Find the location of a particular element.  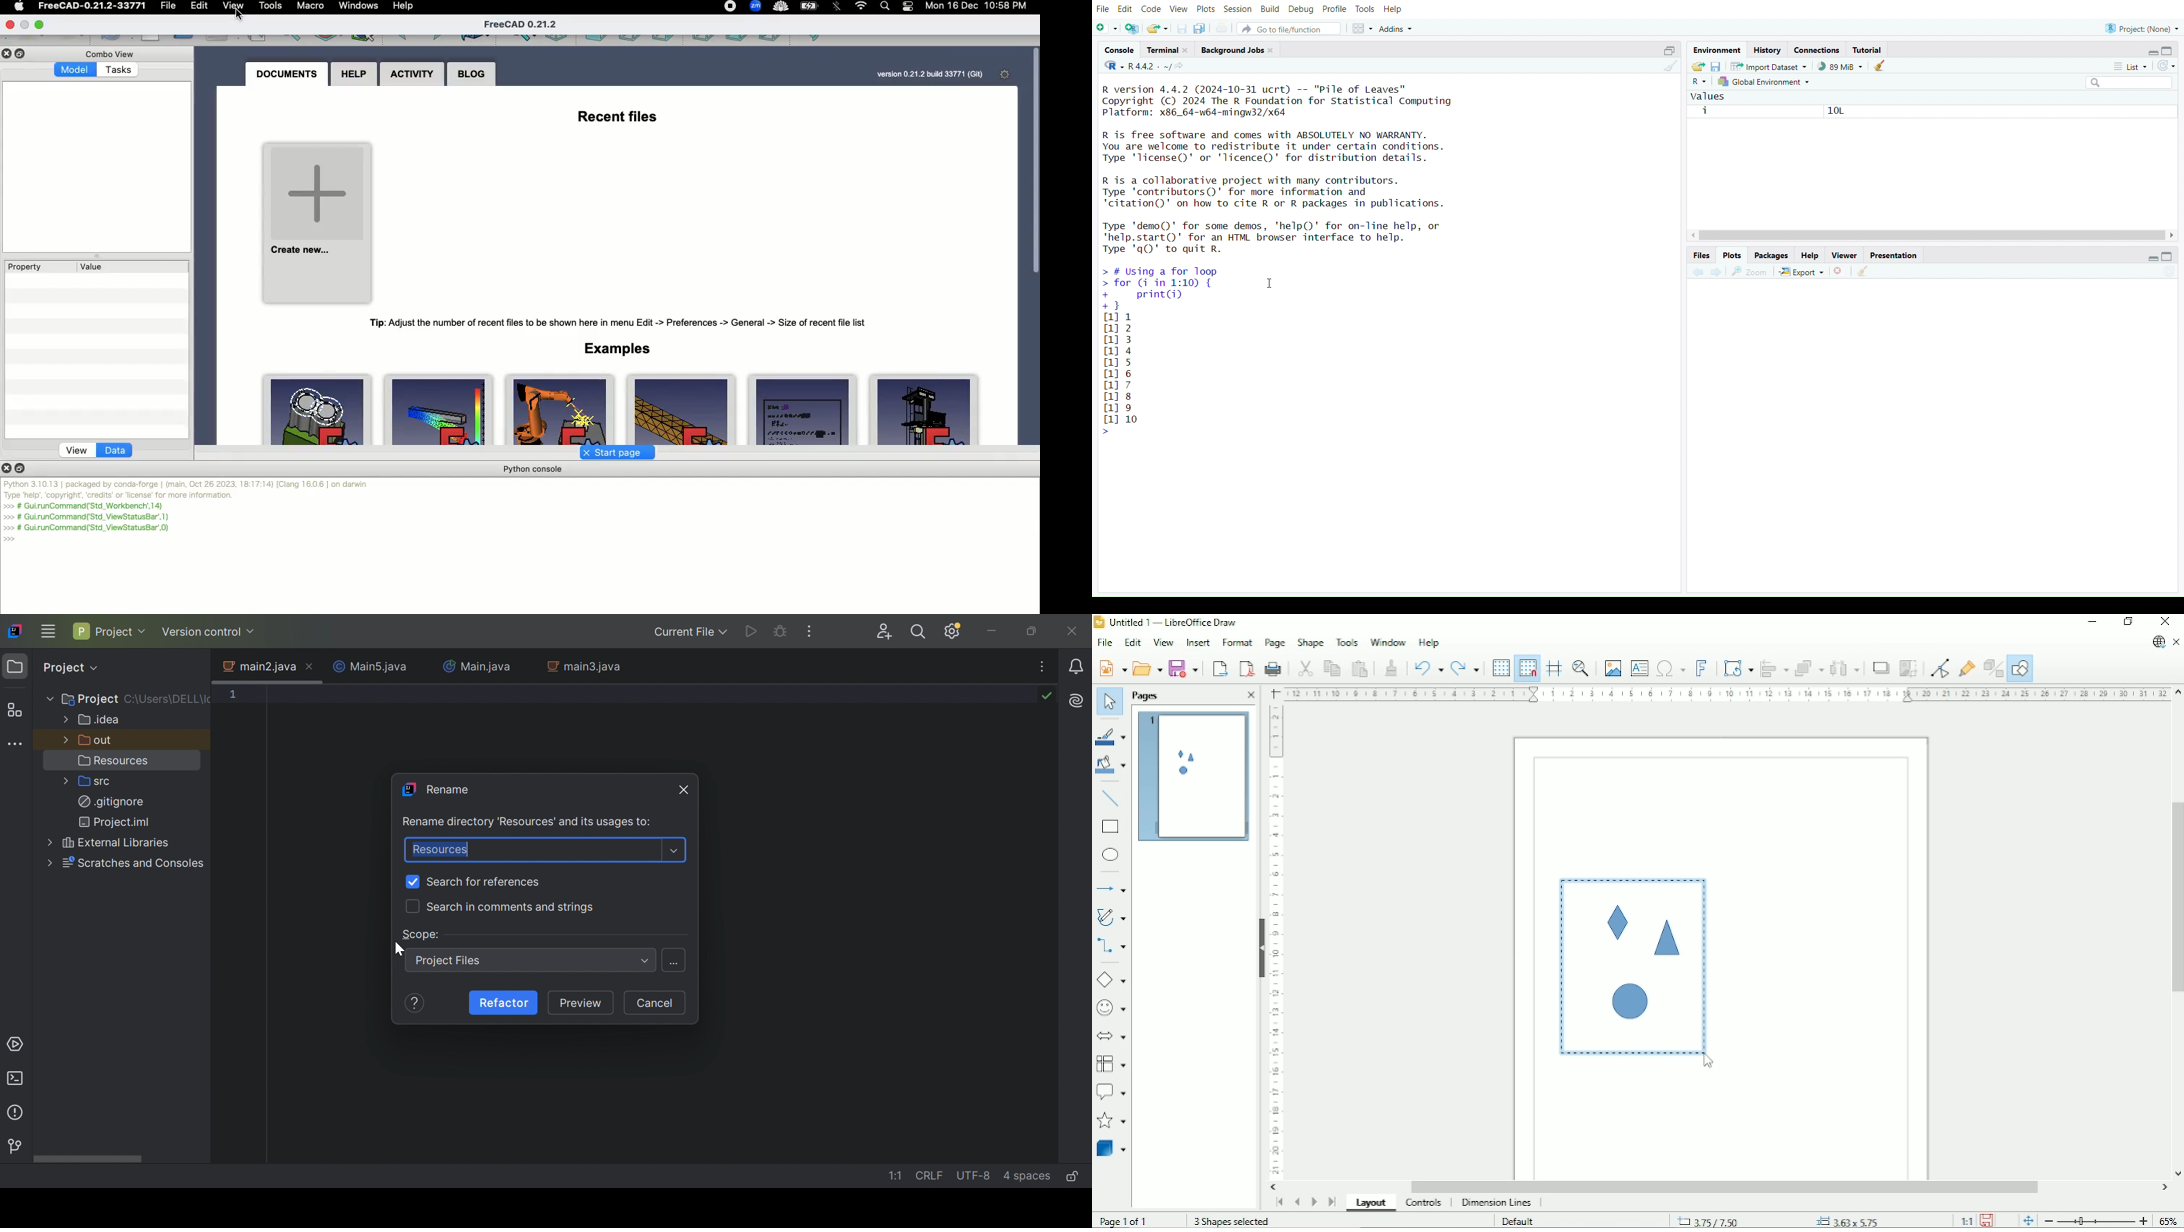

Clone formatting is located at coordinates (1392, 667).